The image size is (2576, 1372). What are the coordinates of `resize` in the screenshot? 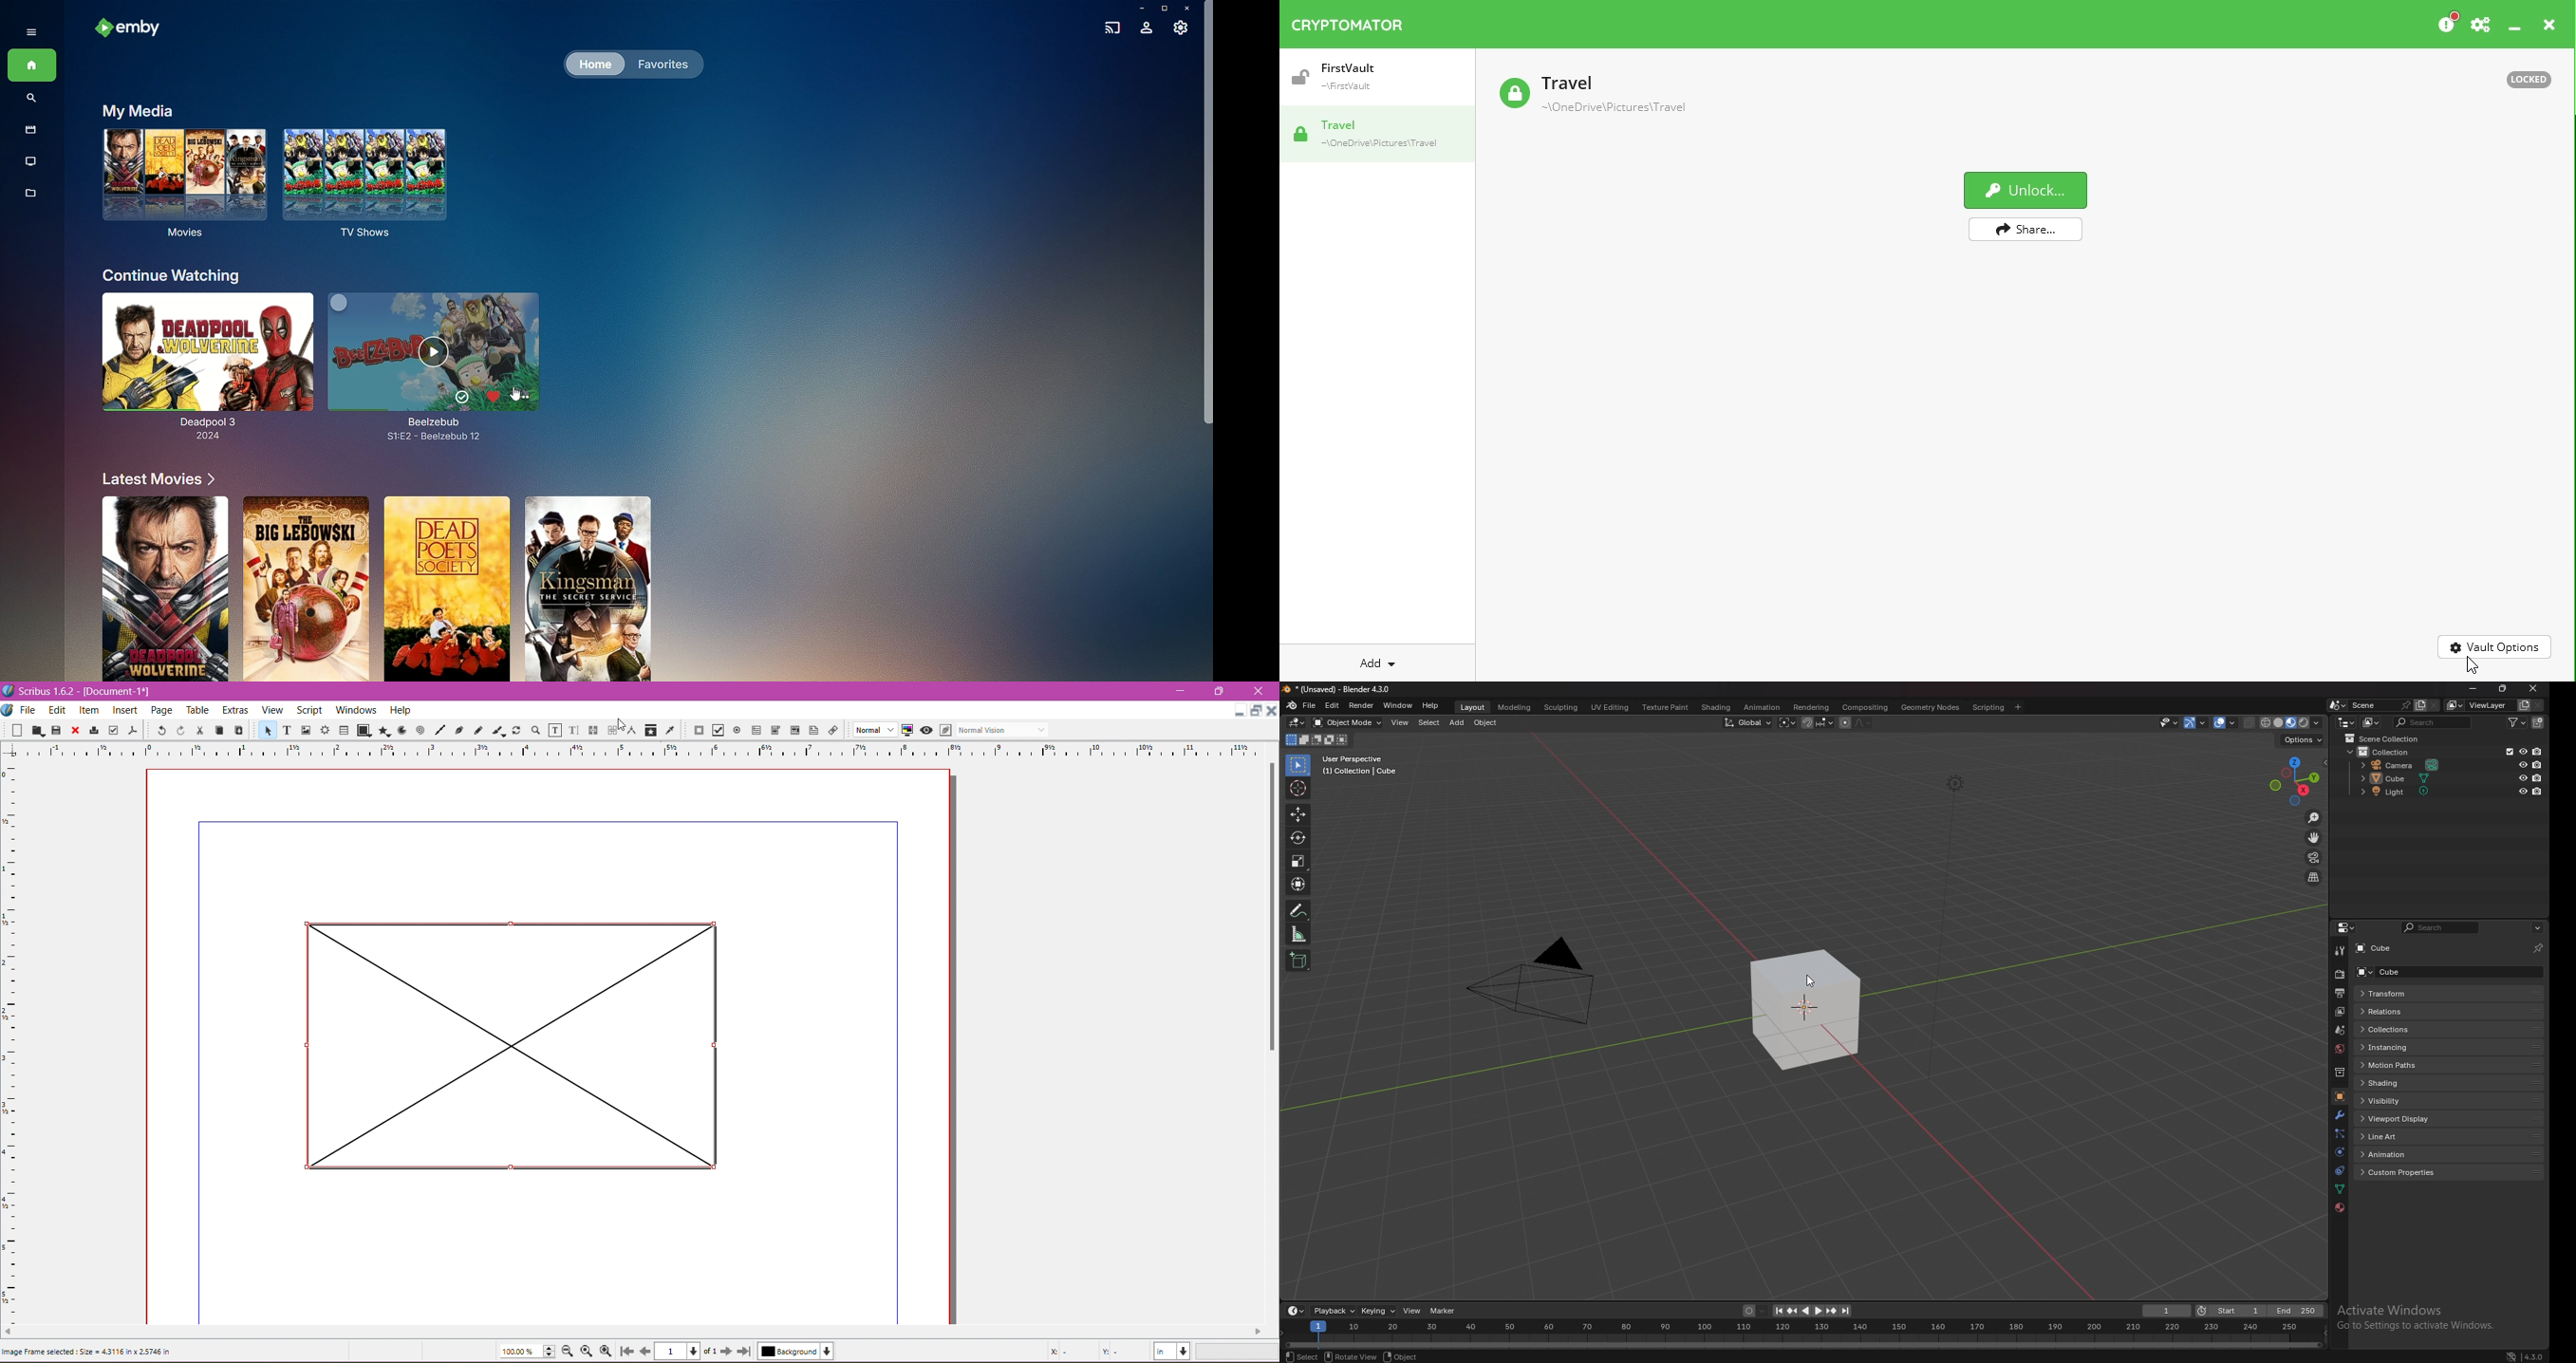 It's located at (2504, 688).